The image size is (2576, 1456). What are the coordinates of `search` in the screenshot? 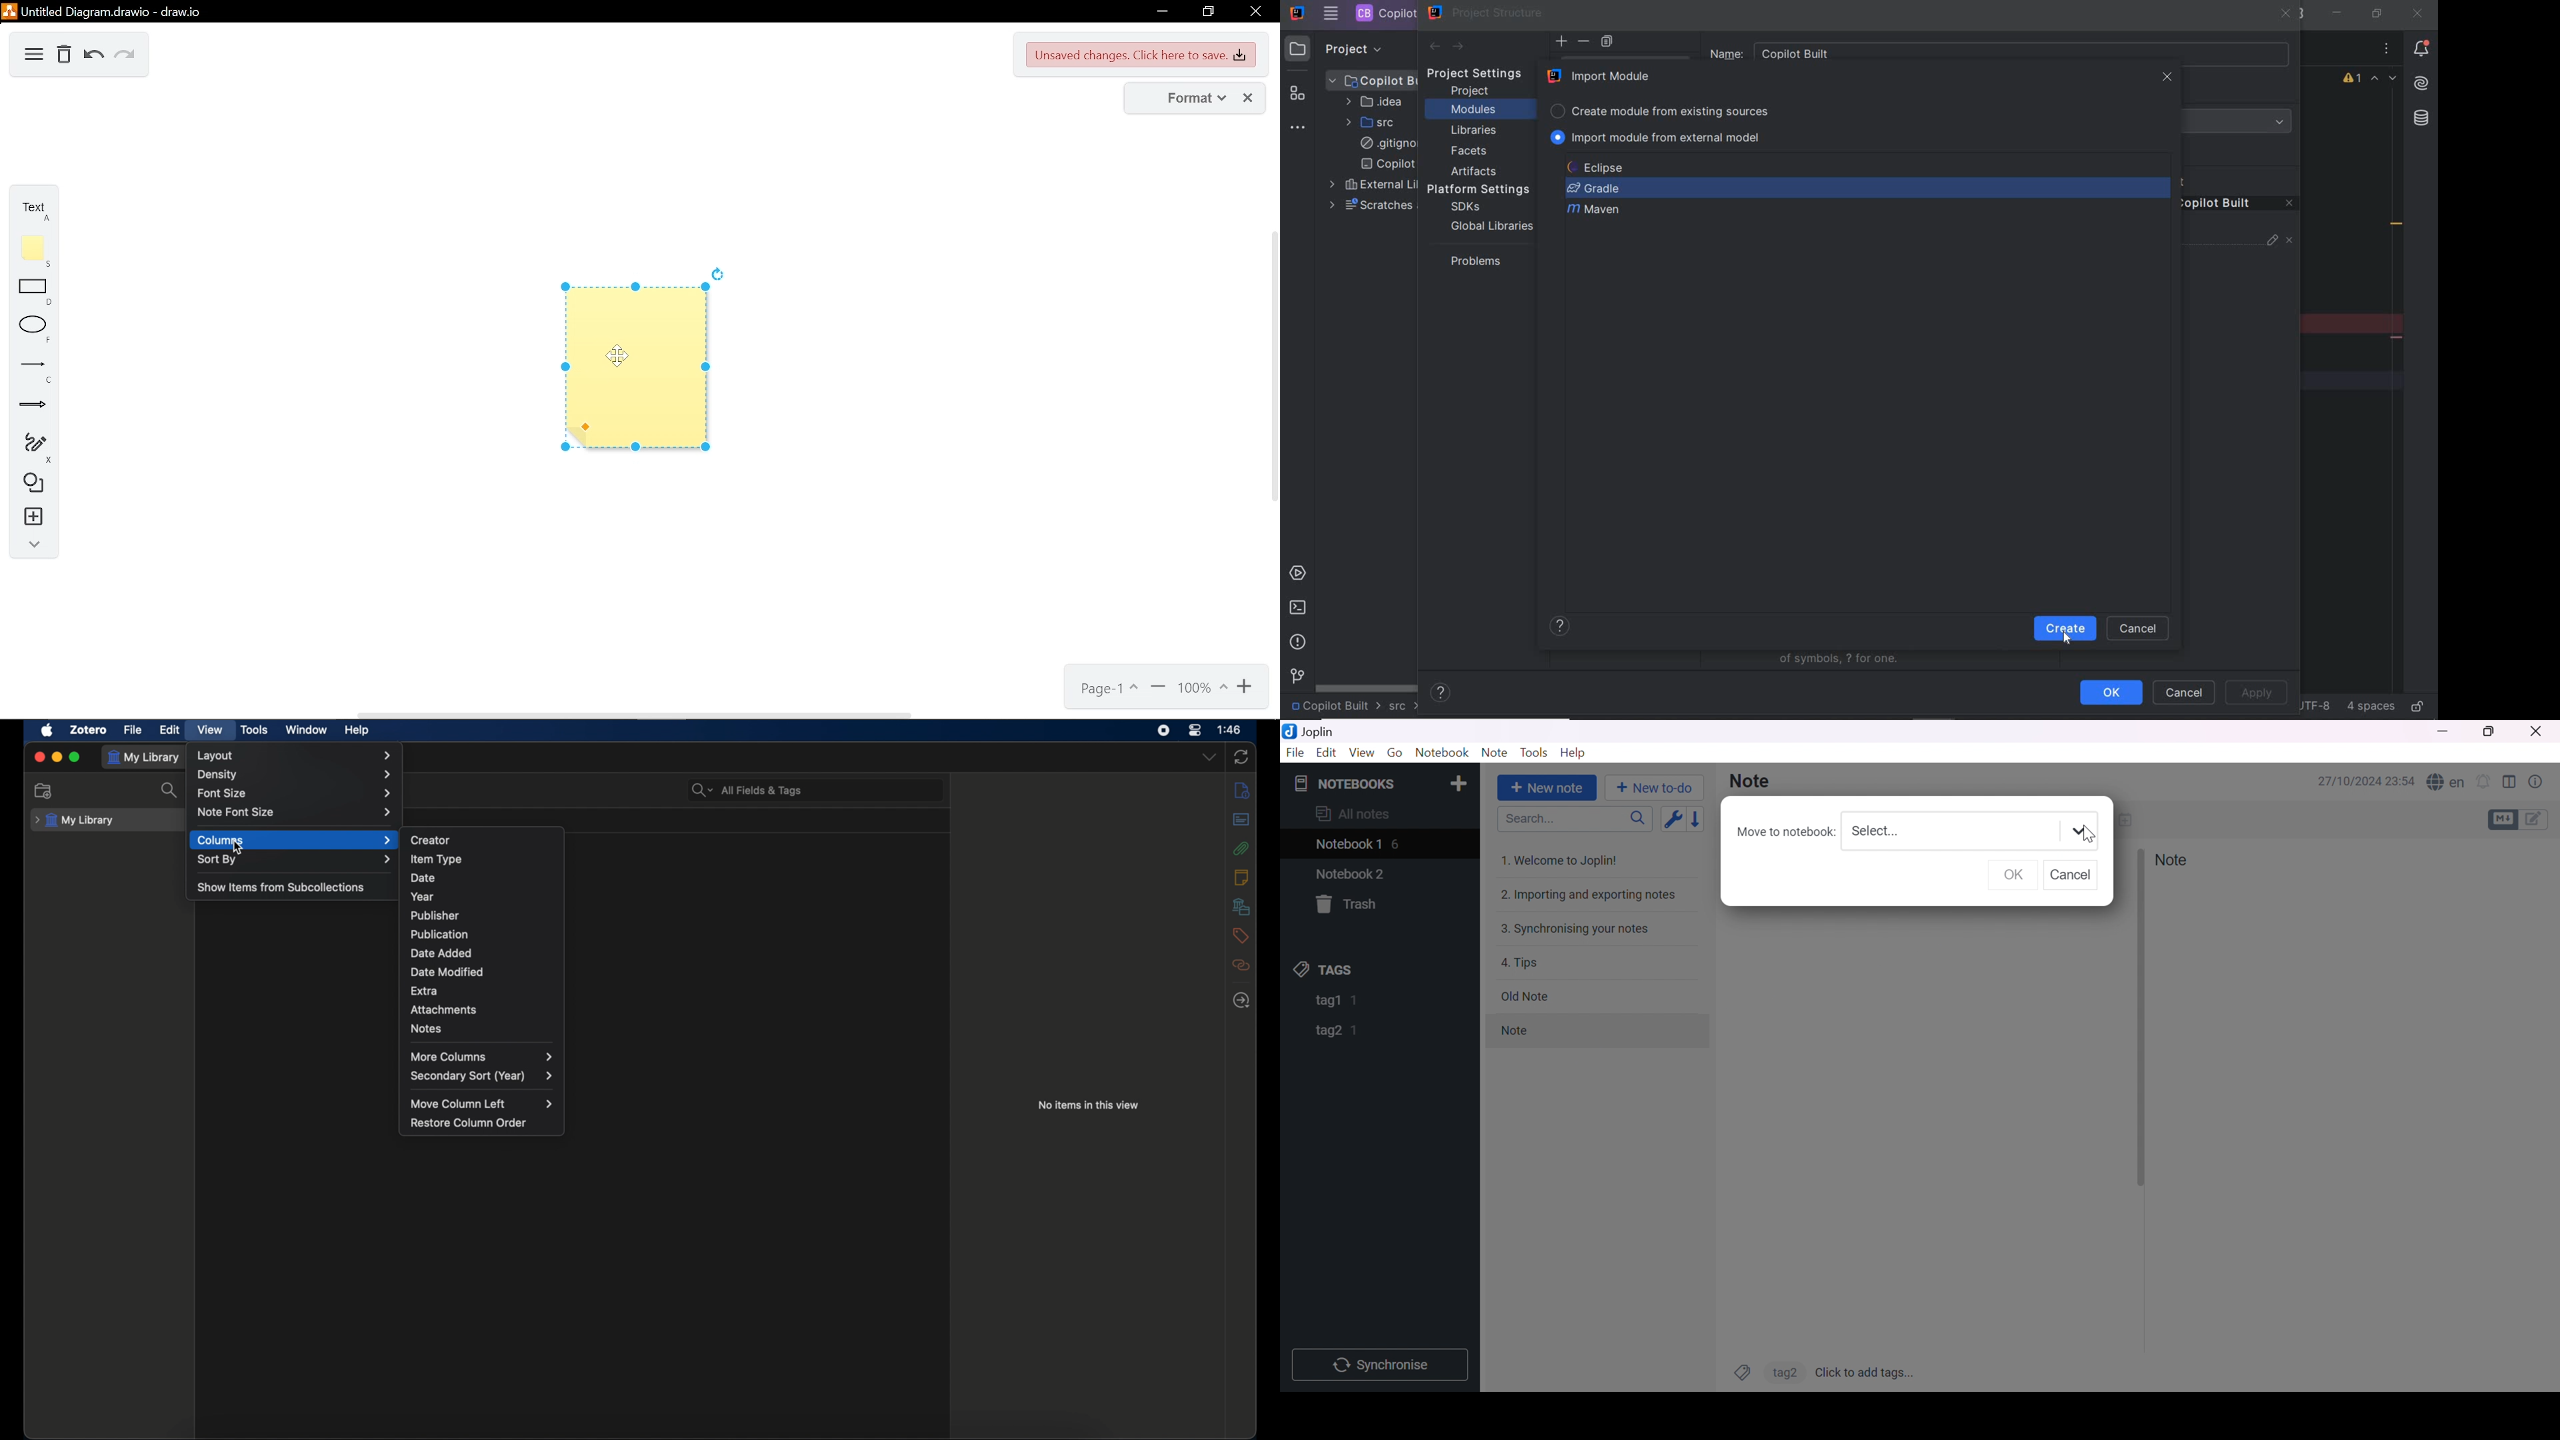 It's located at (171, 790).